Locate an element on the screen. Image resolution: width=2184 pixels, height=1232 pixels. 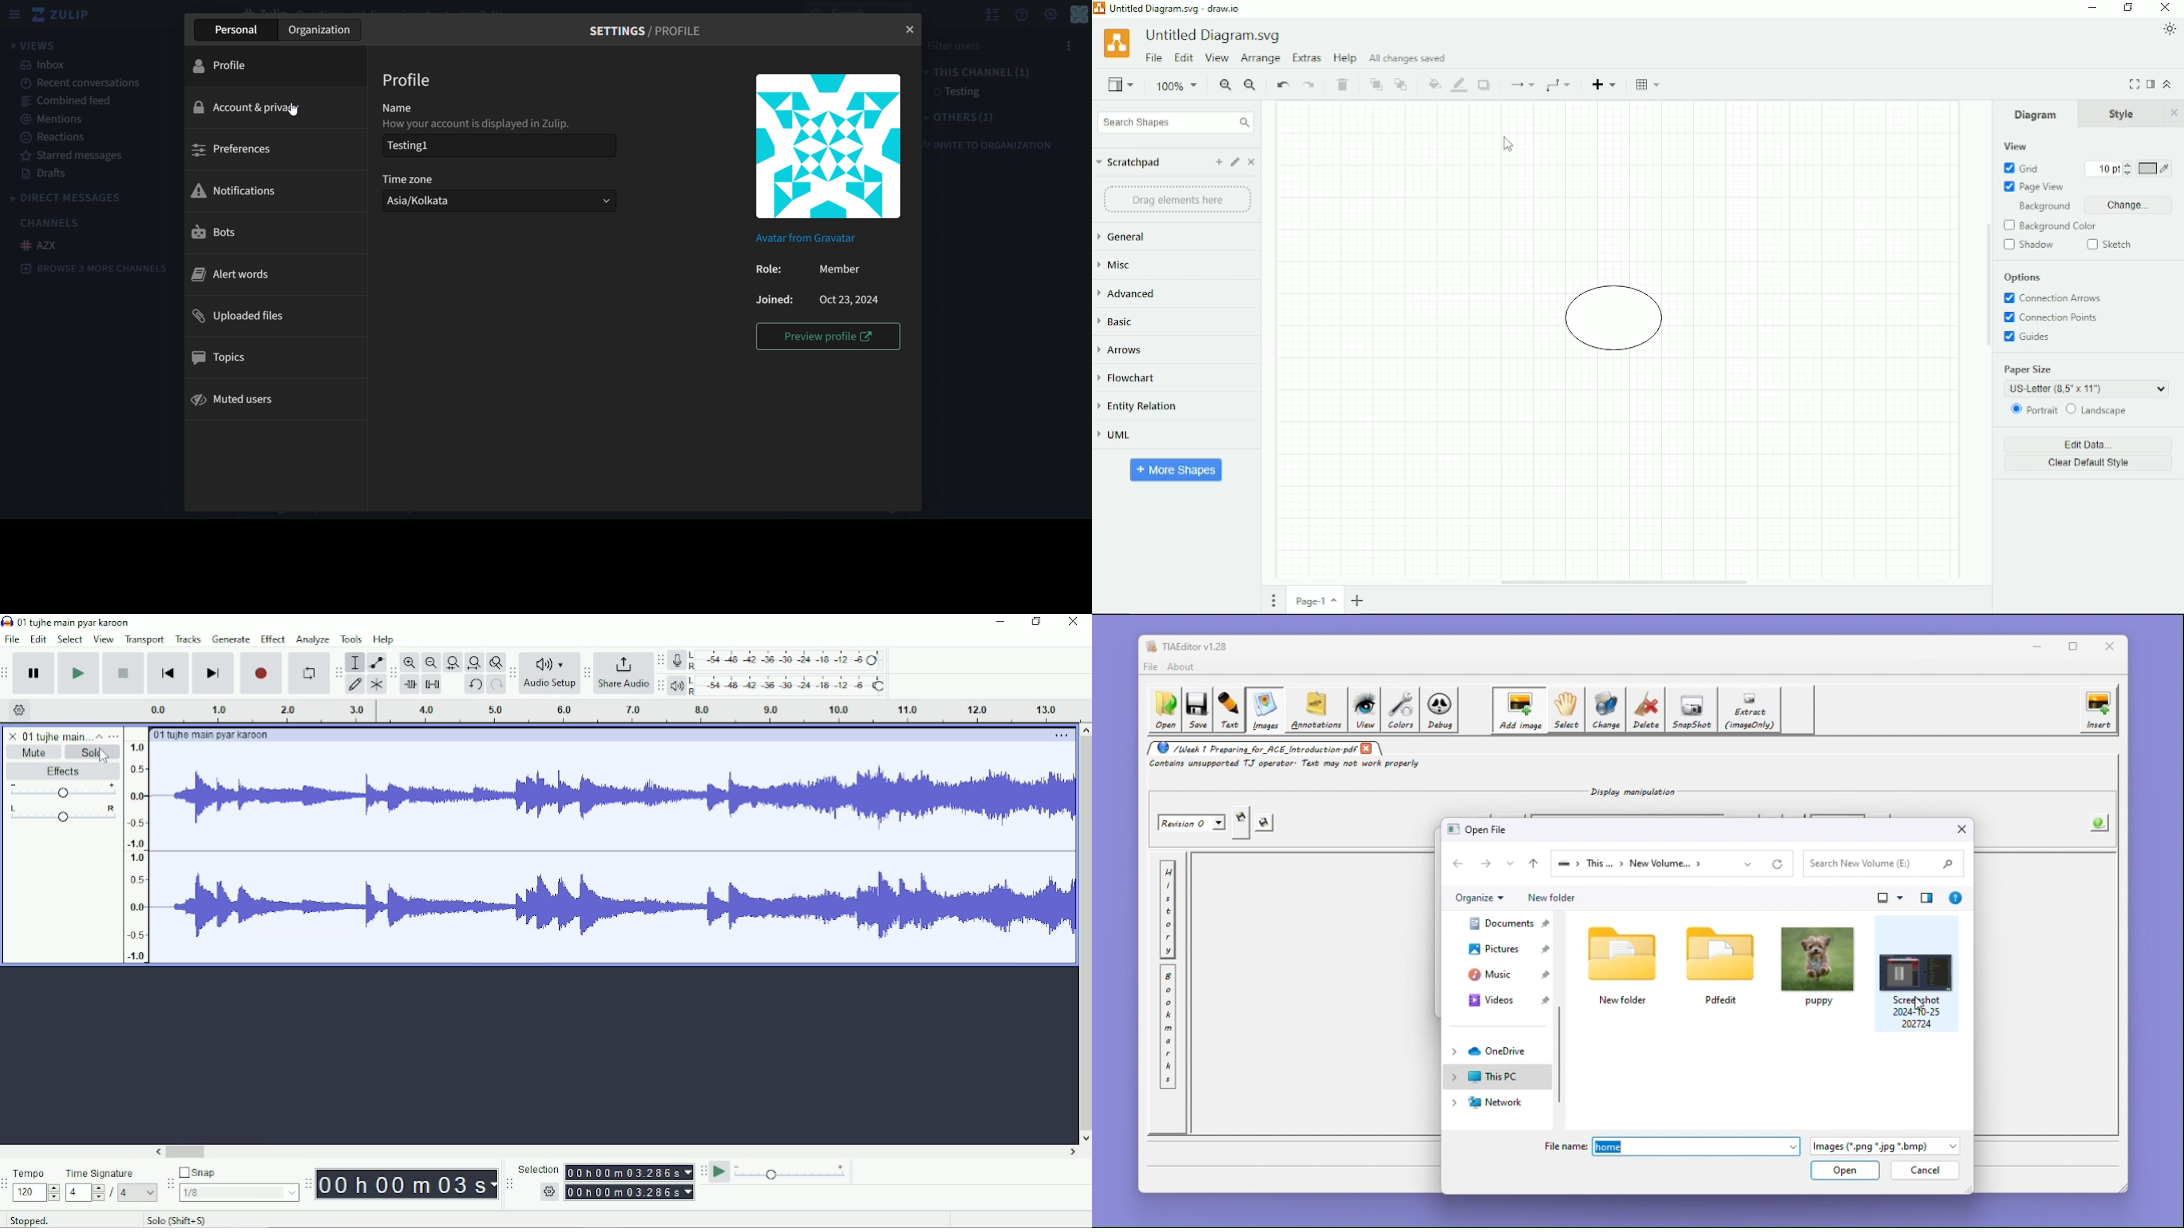
preview profile is located at coordinates (821, 335).